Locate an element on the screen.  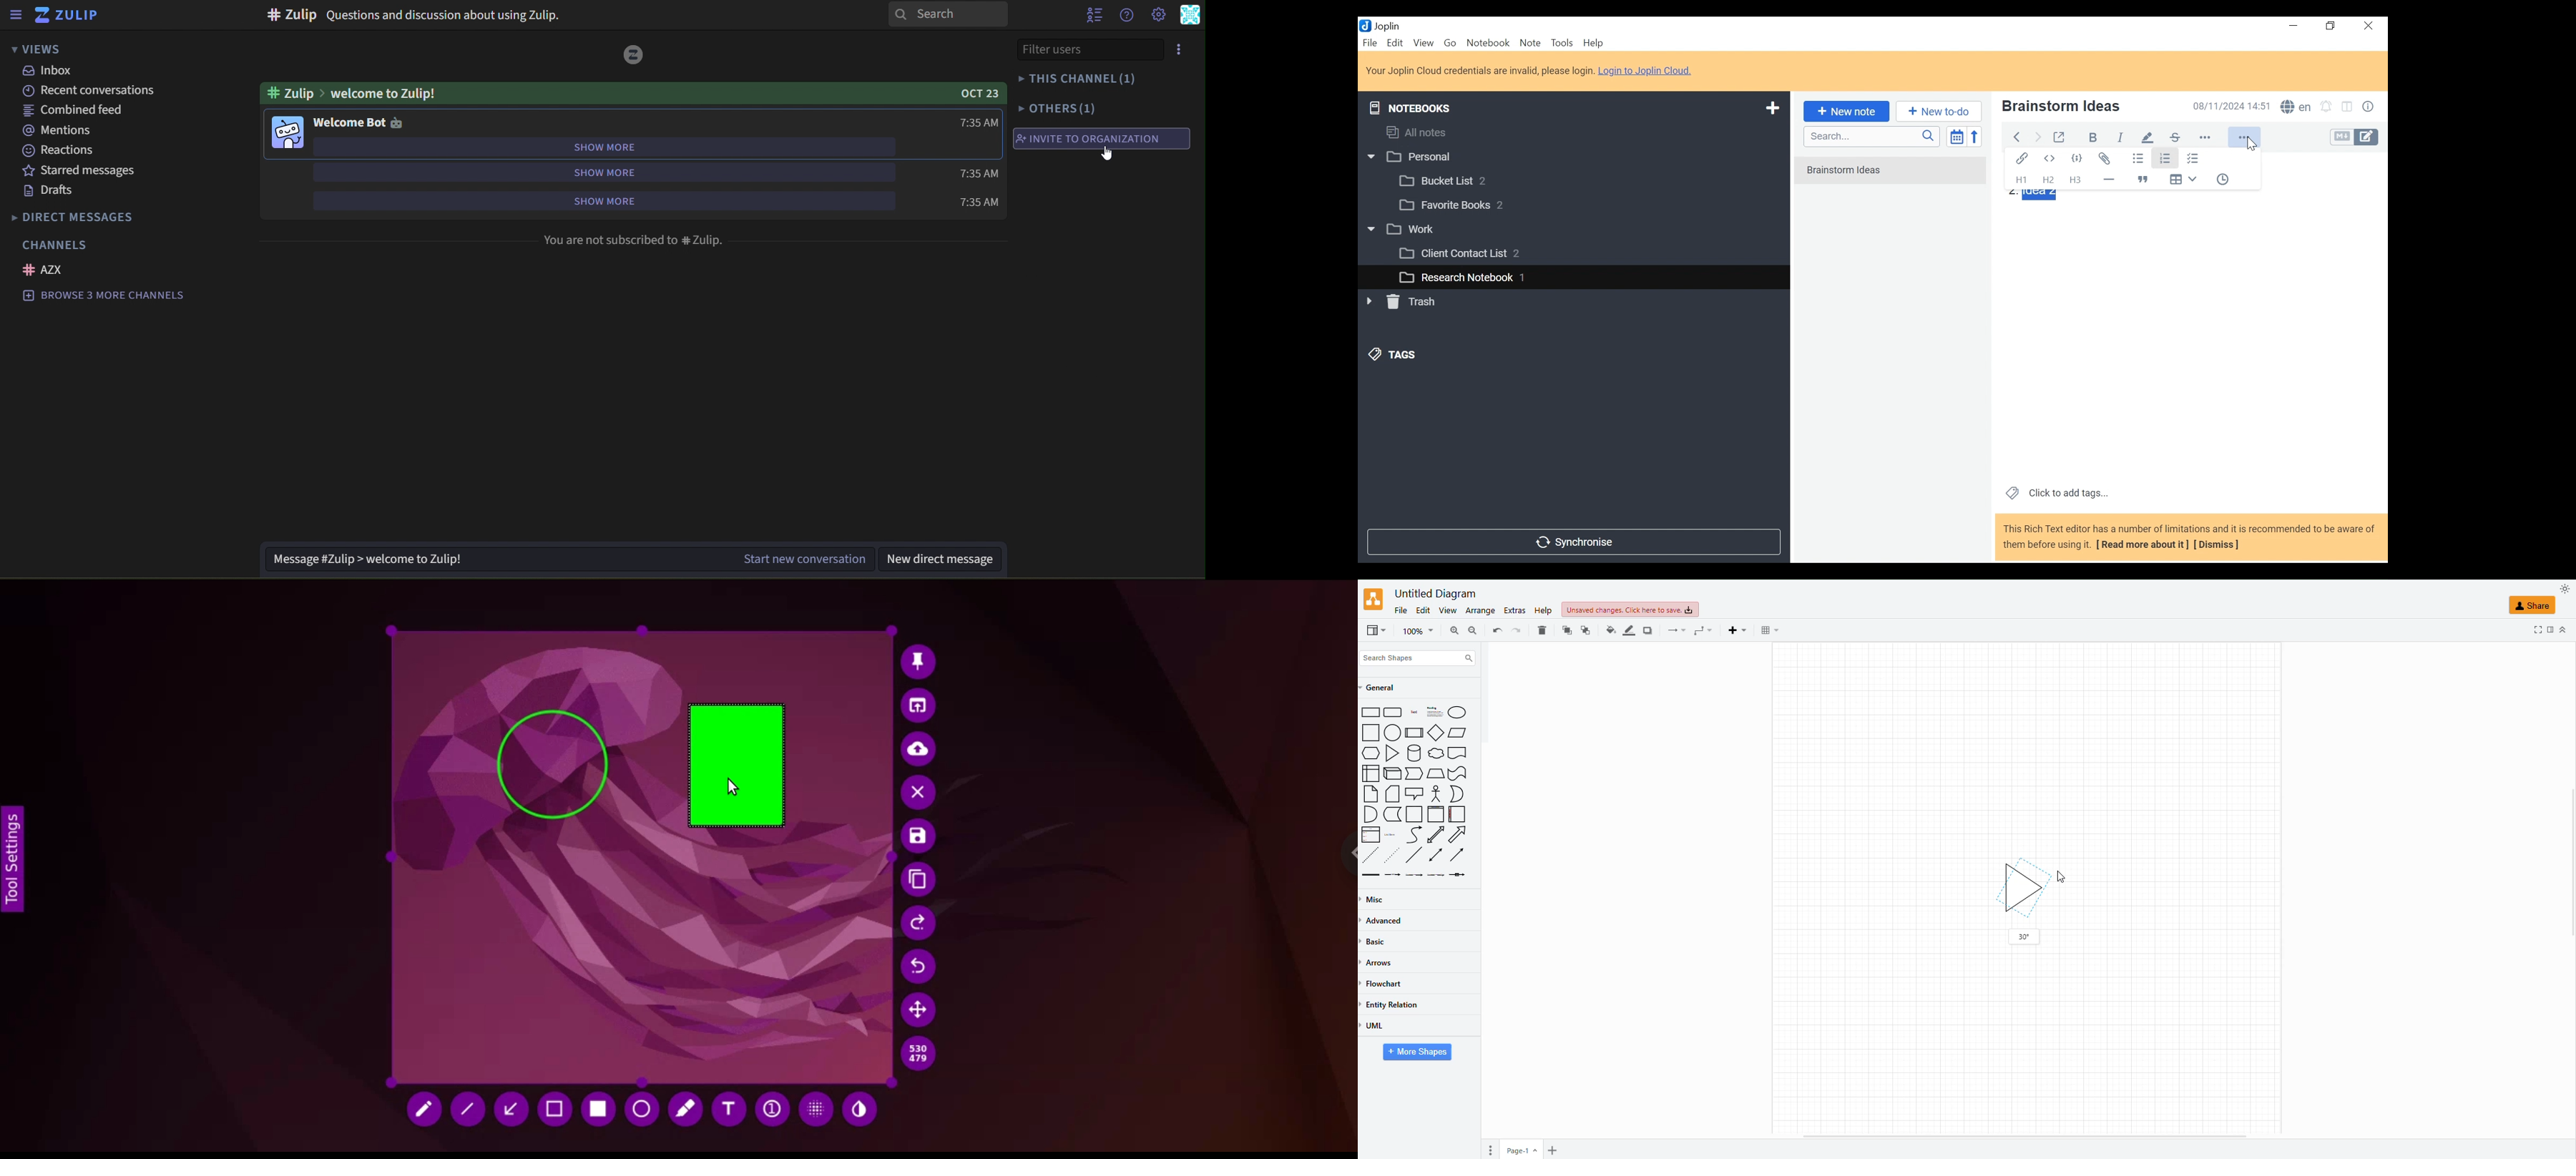
insert  is located at coordinates (1736, 631).